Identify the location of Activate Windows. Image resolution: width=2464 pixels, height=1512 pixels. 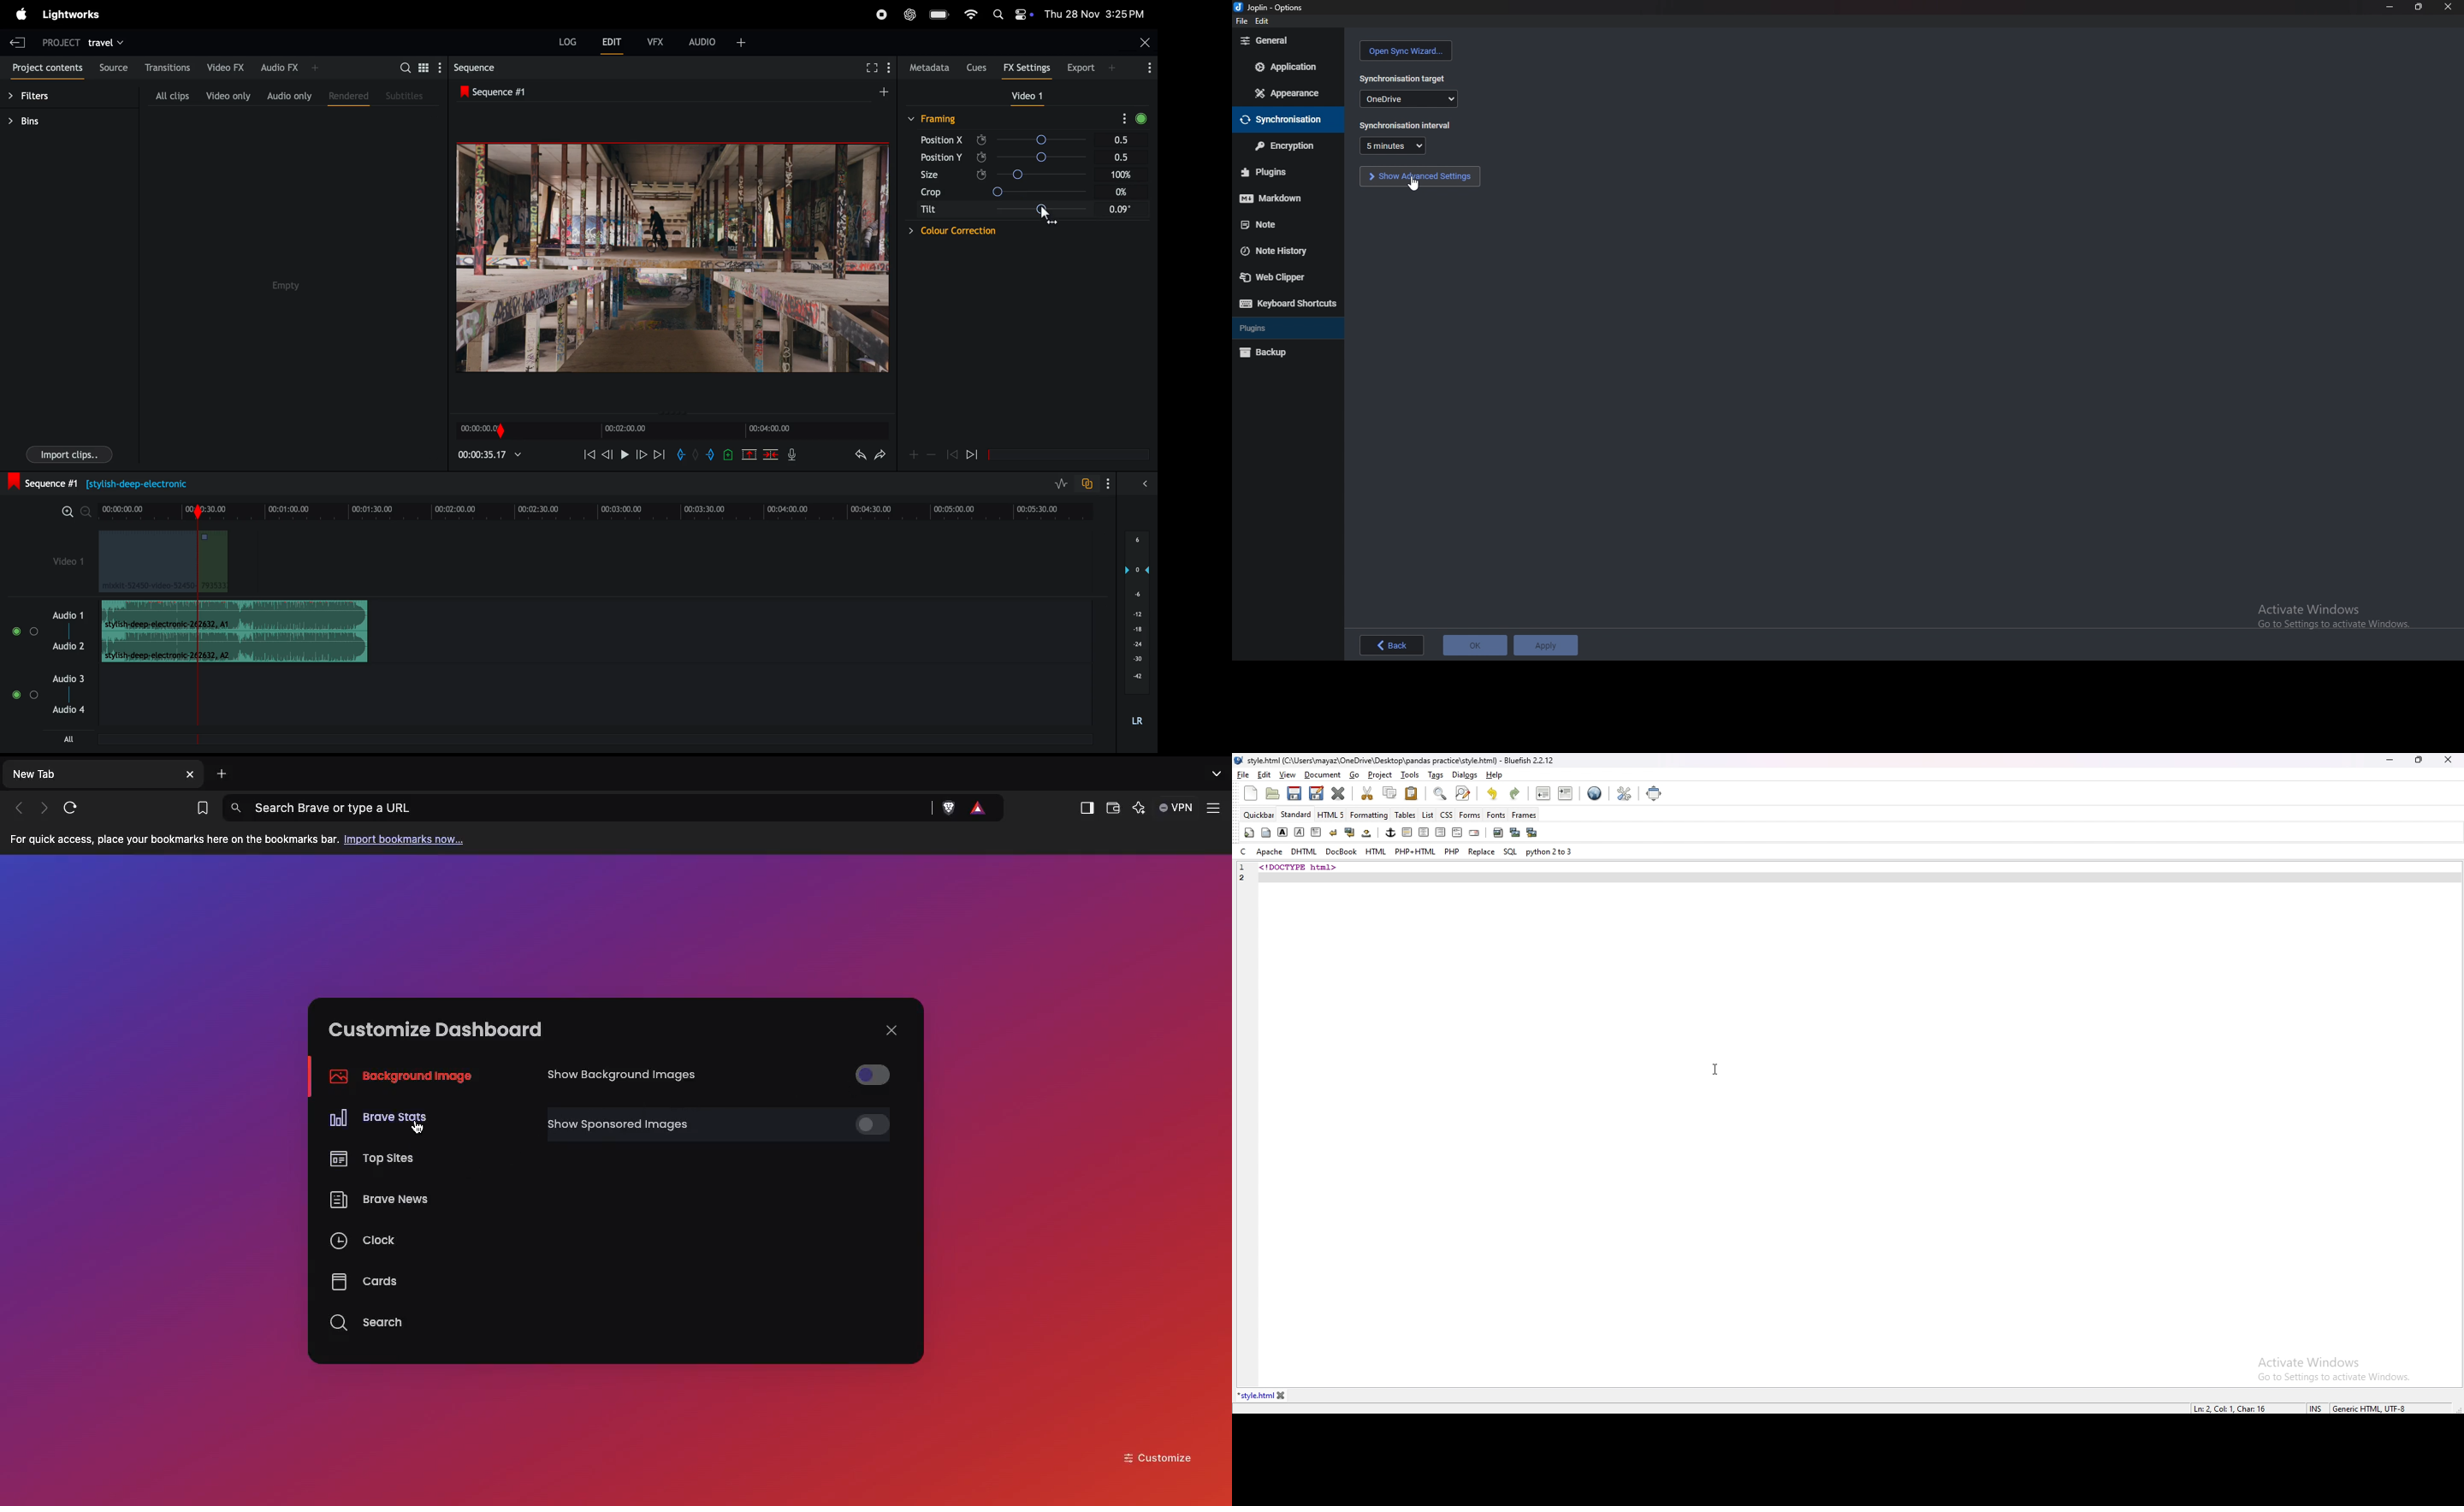
(2331, 615).